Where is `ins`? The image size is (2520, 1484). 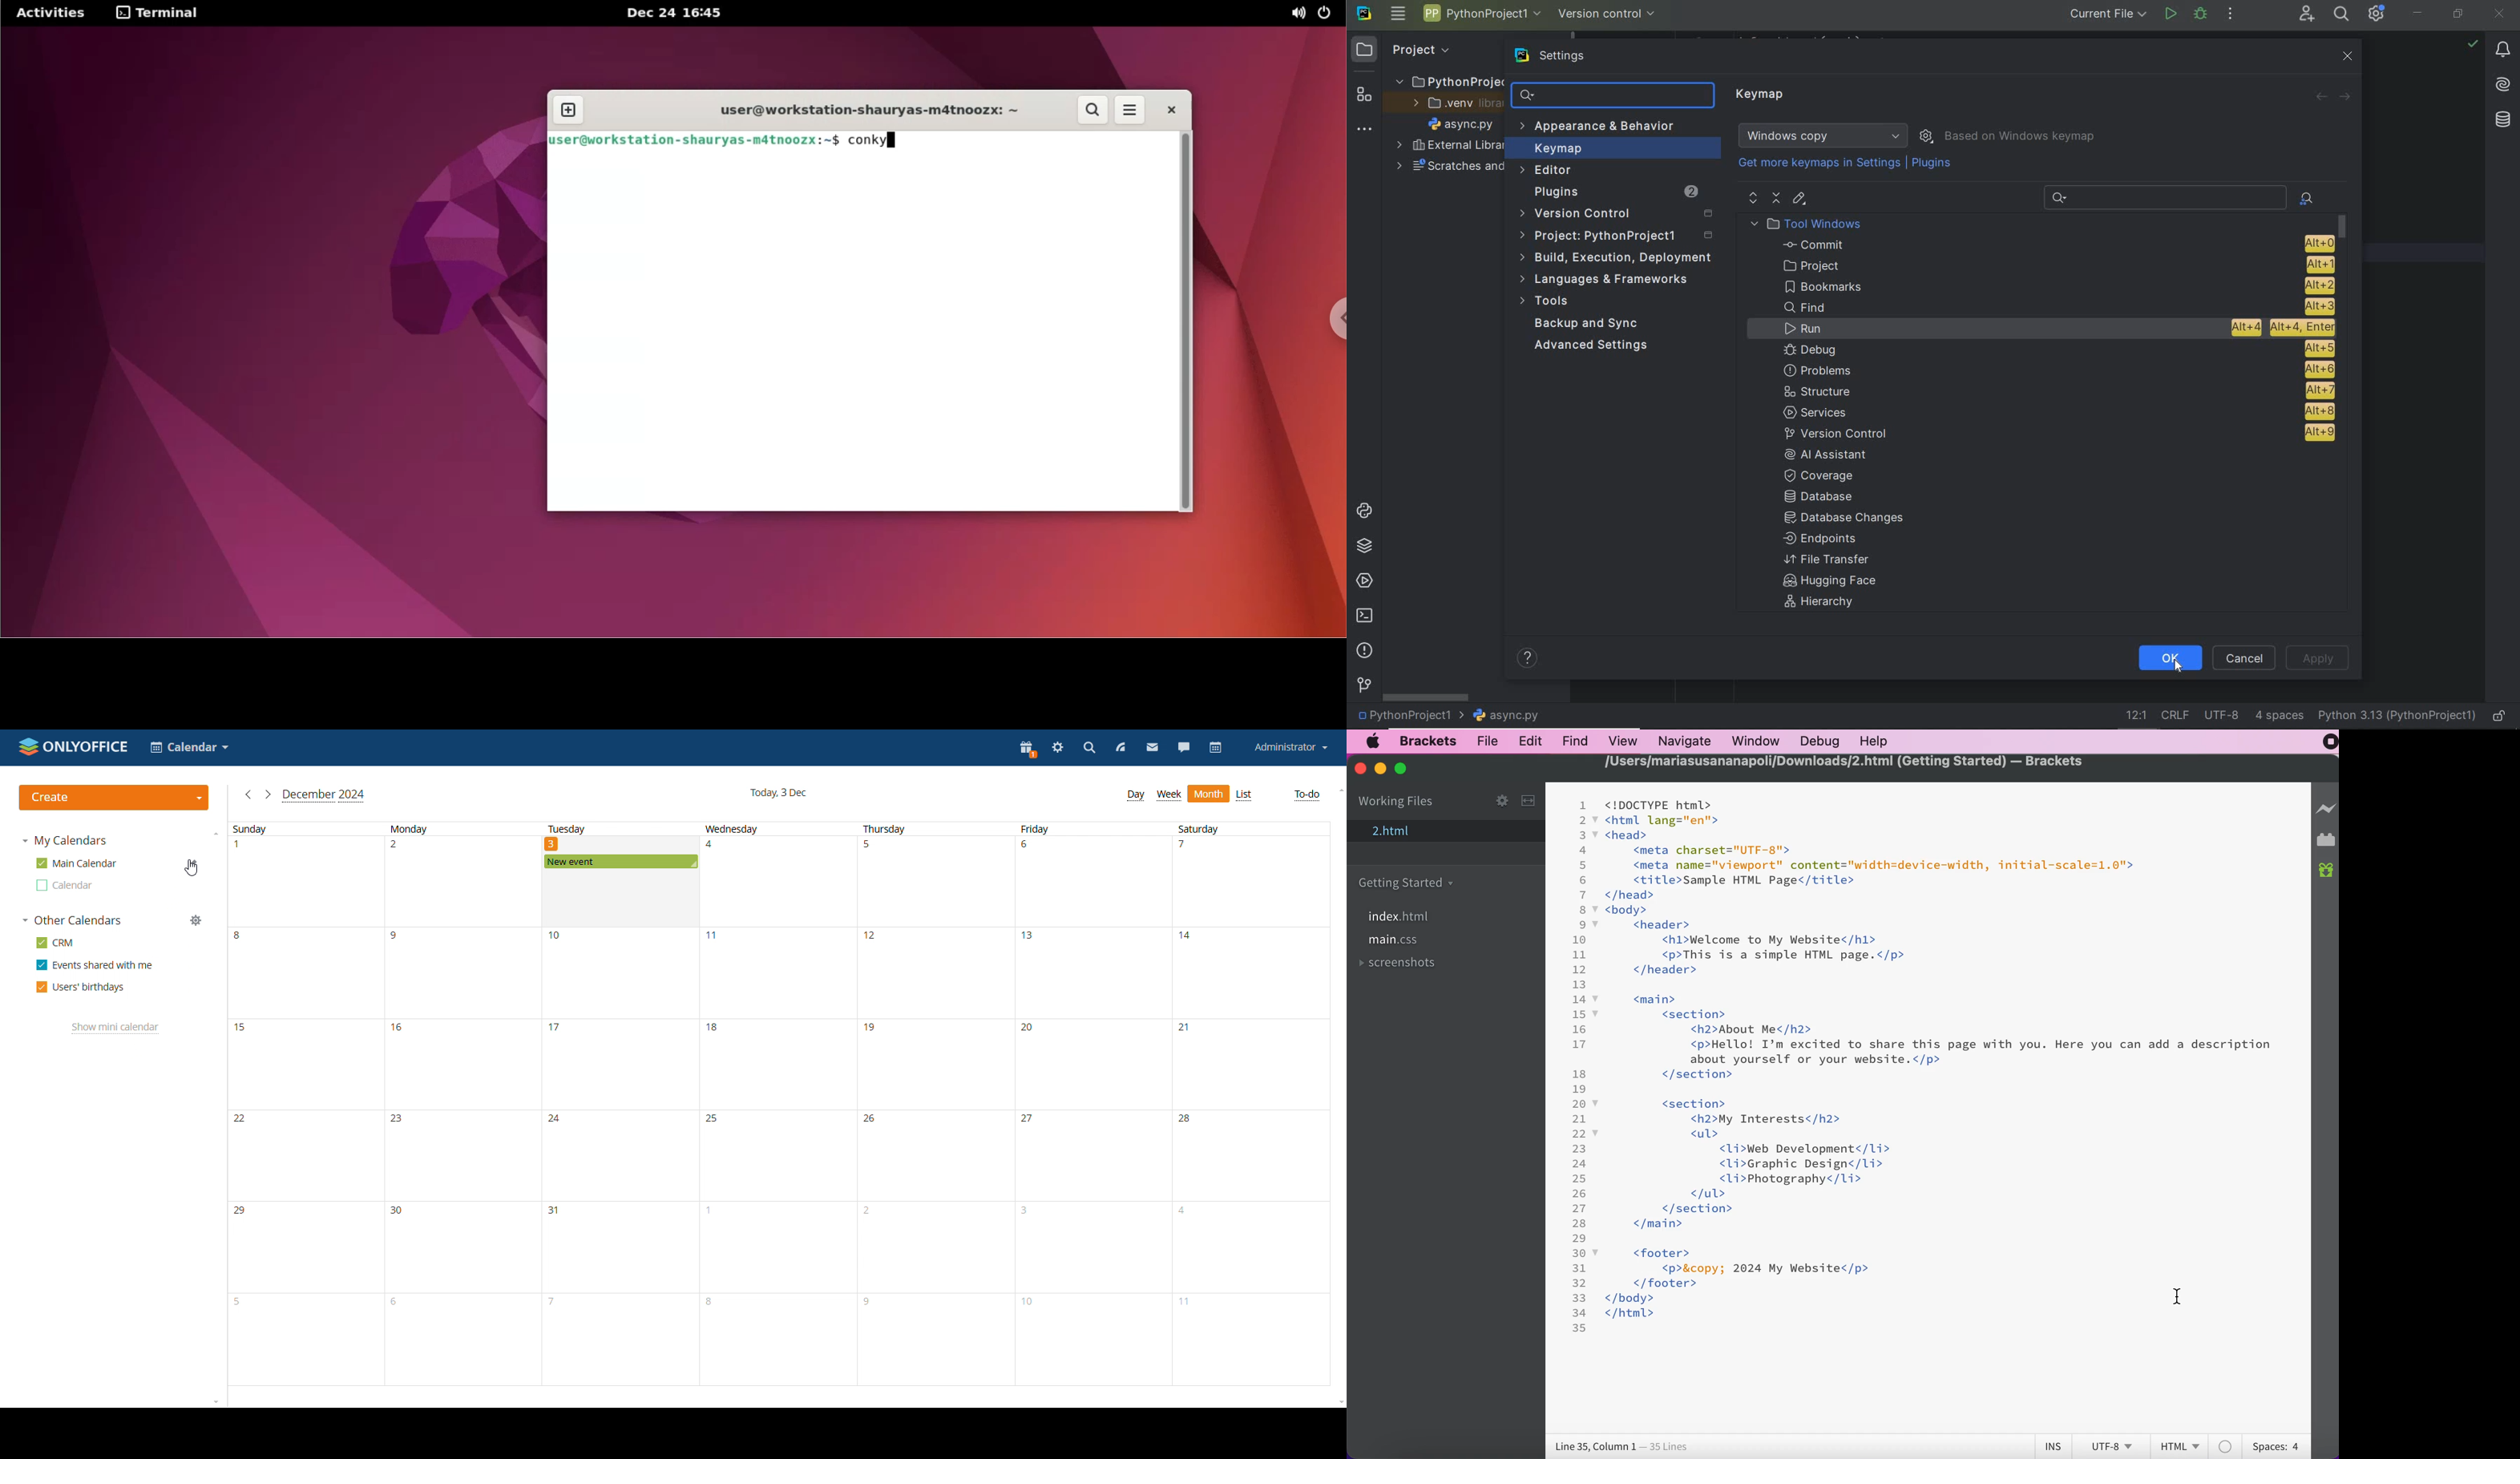
ins is located at coordinates (2064, 1446).